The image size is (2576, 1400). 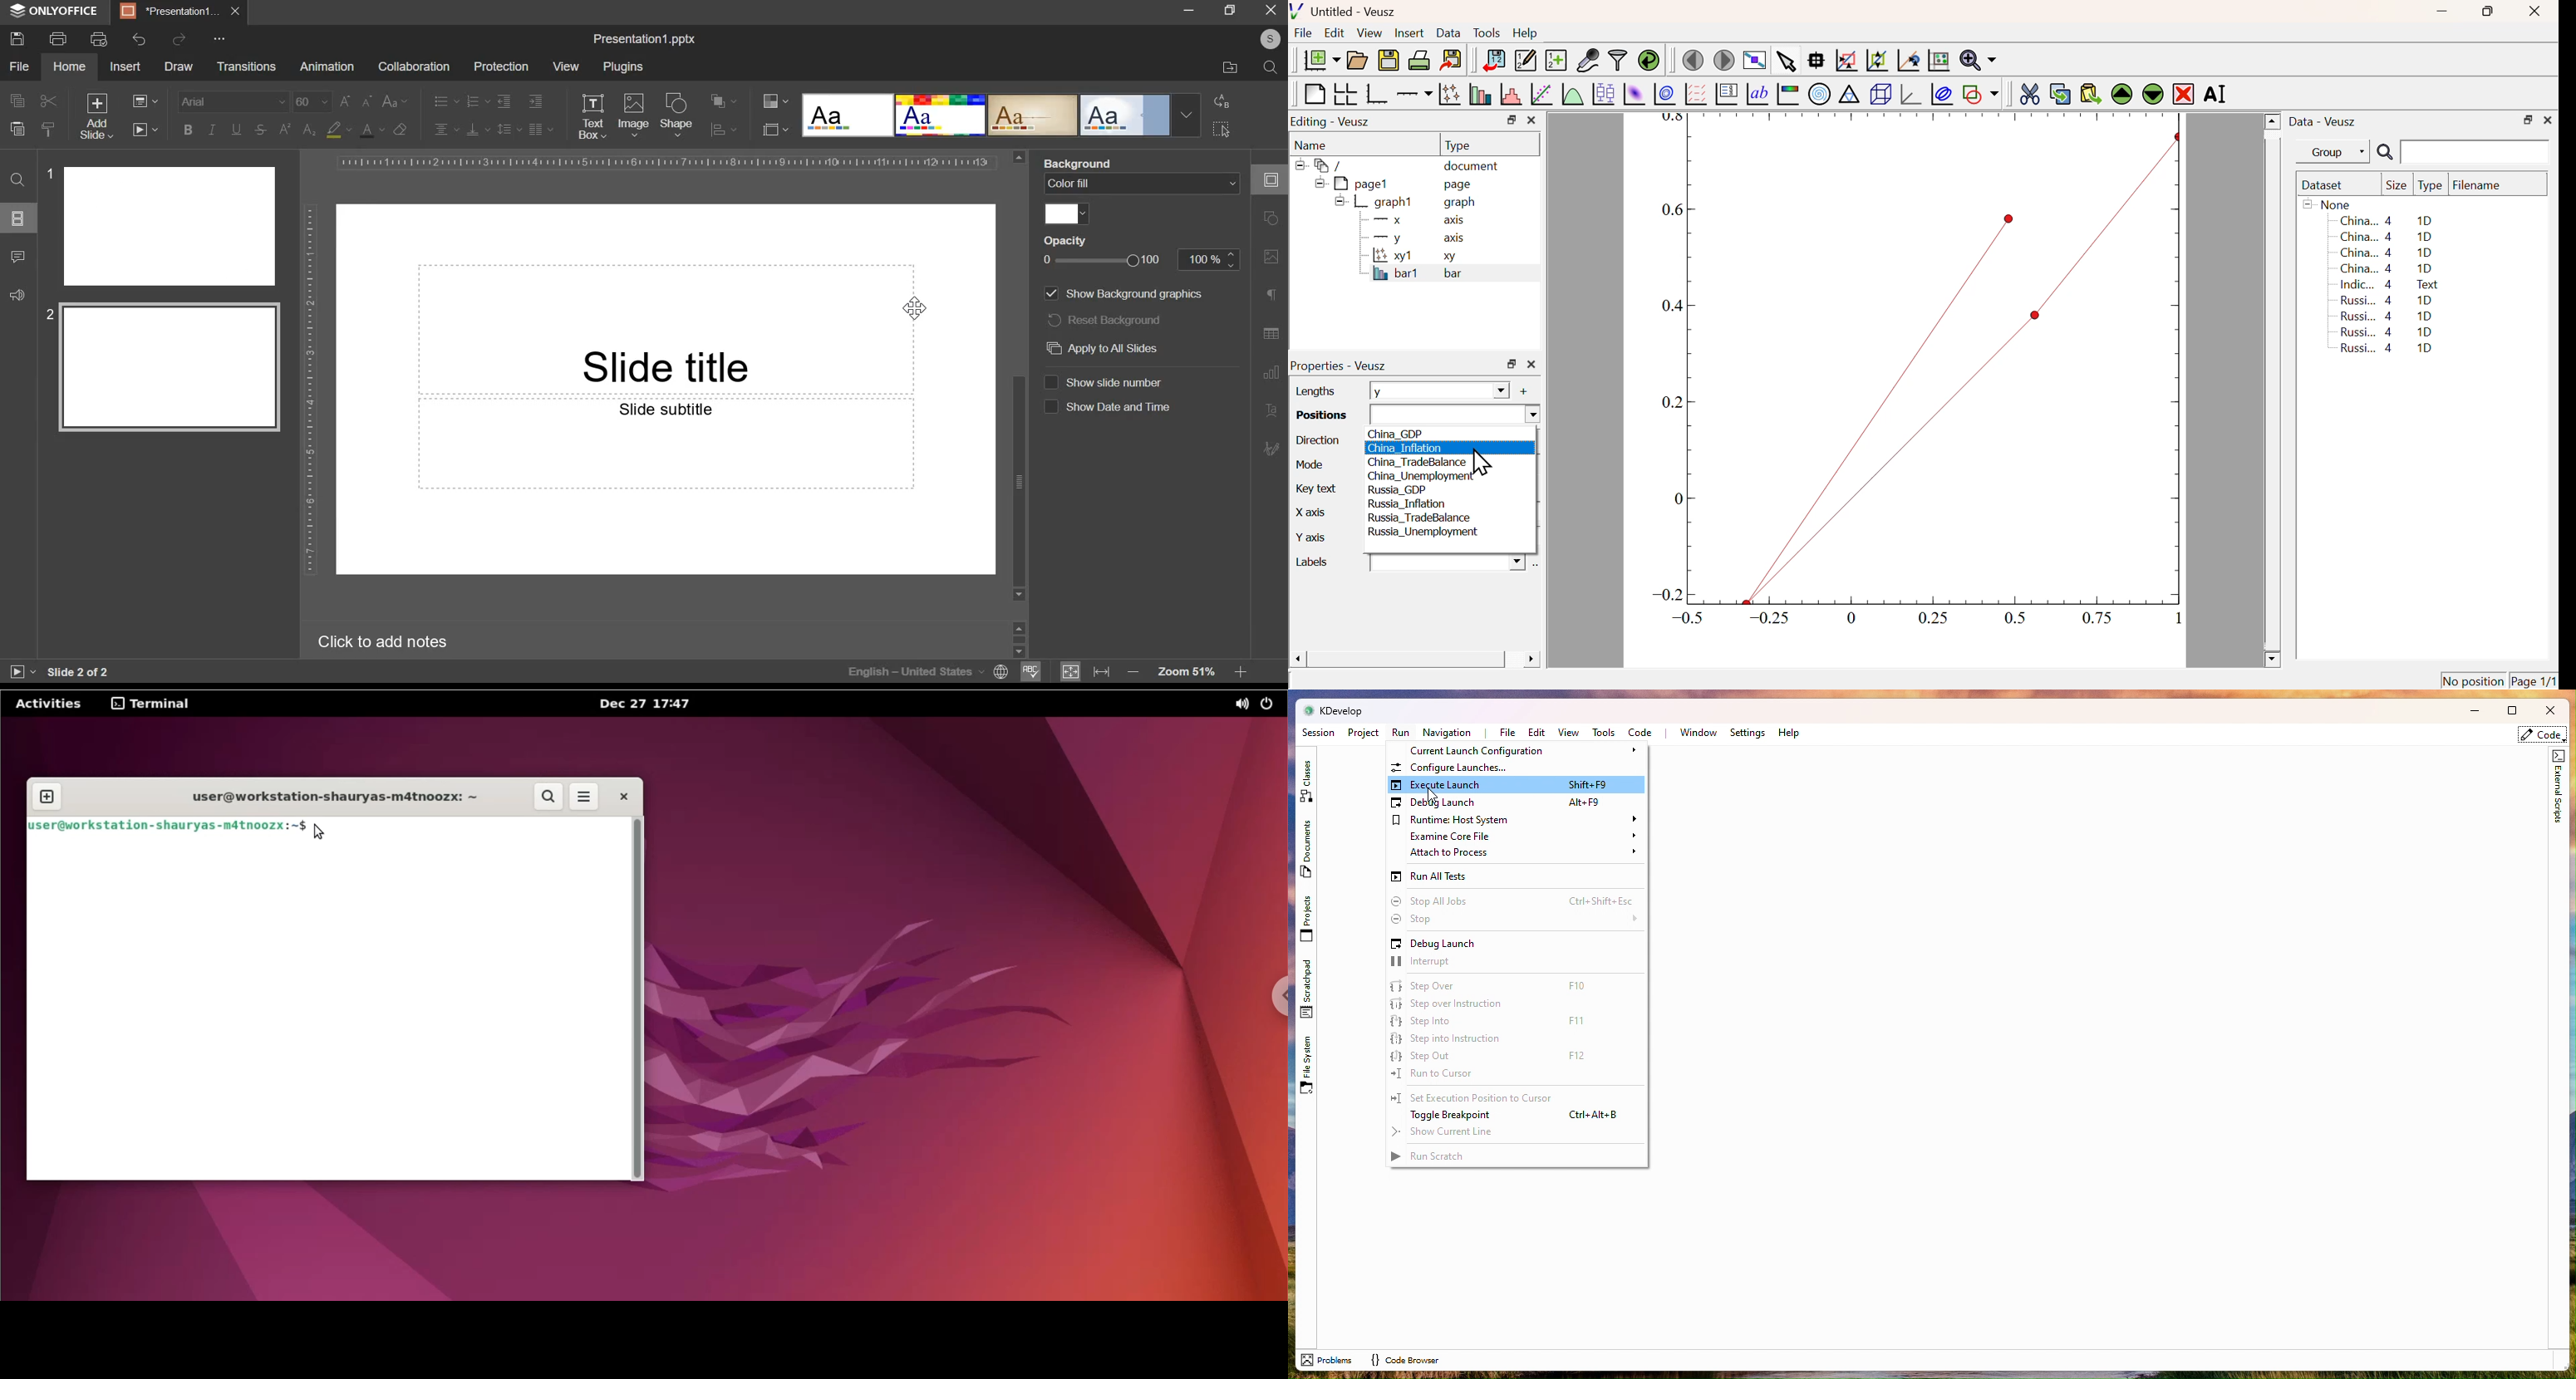 I want to click on underline, so click(x=236, y=128).